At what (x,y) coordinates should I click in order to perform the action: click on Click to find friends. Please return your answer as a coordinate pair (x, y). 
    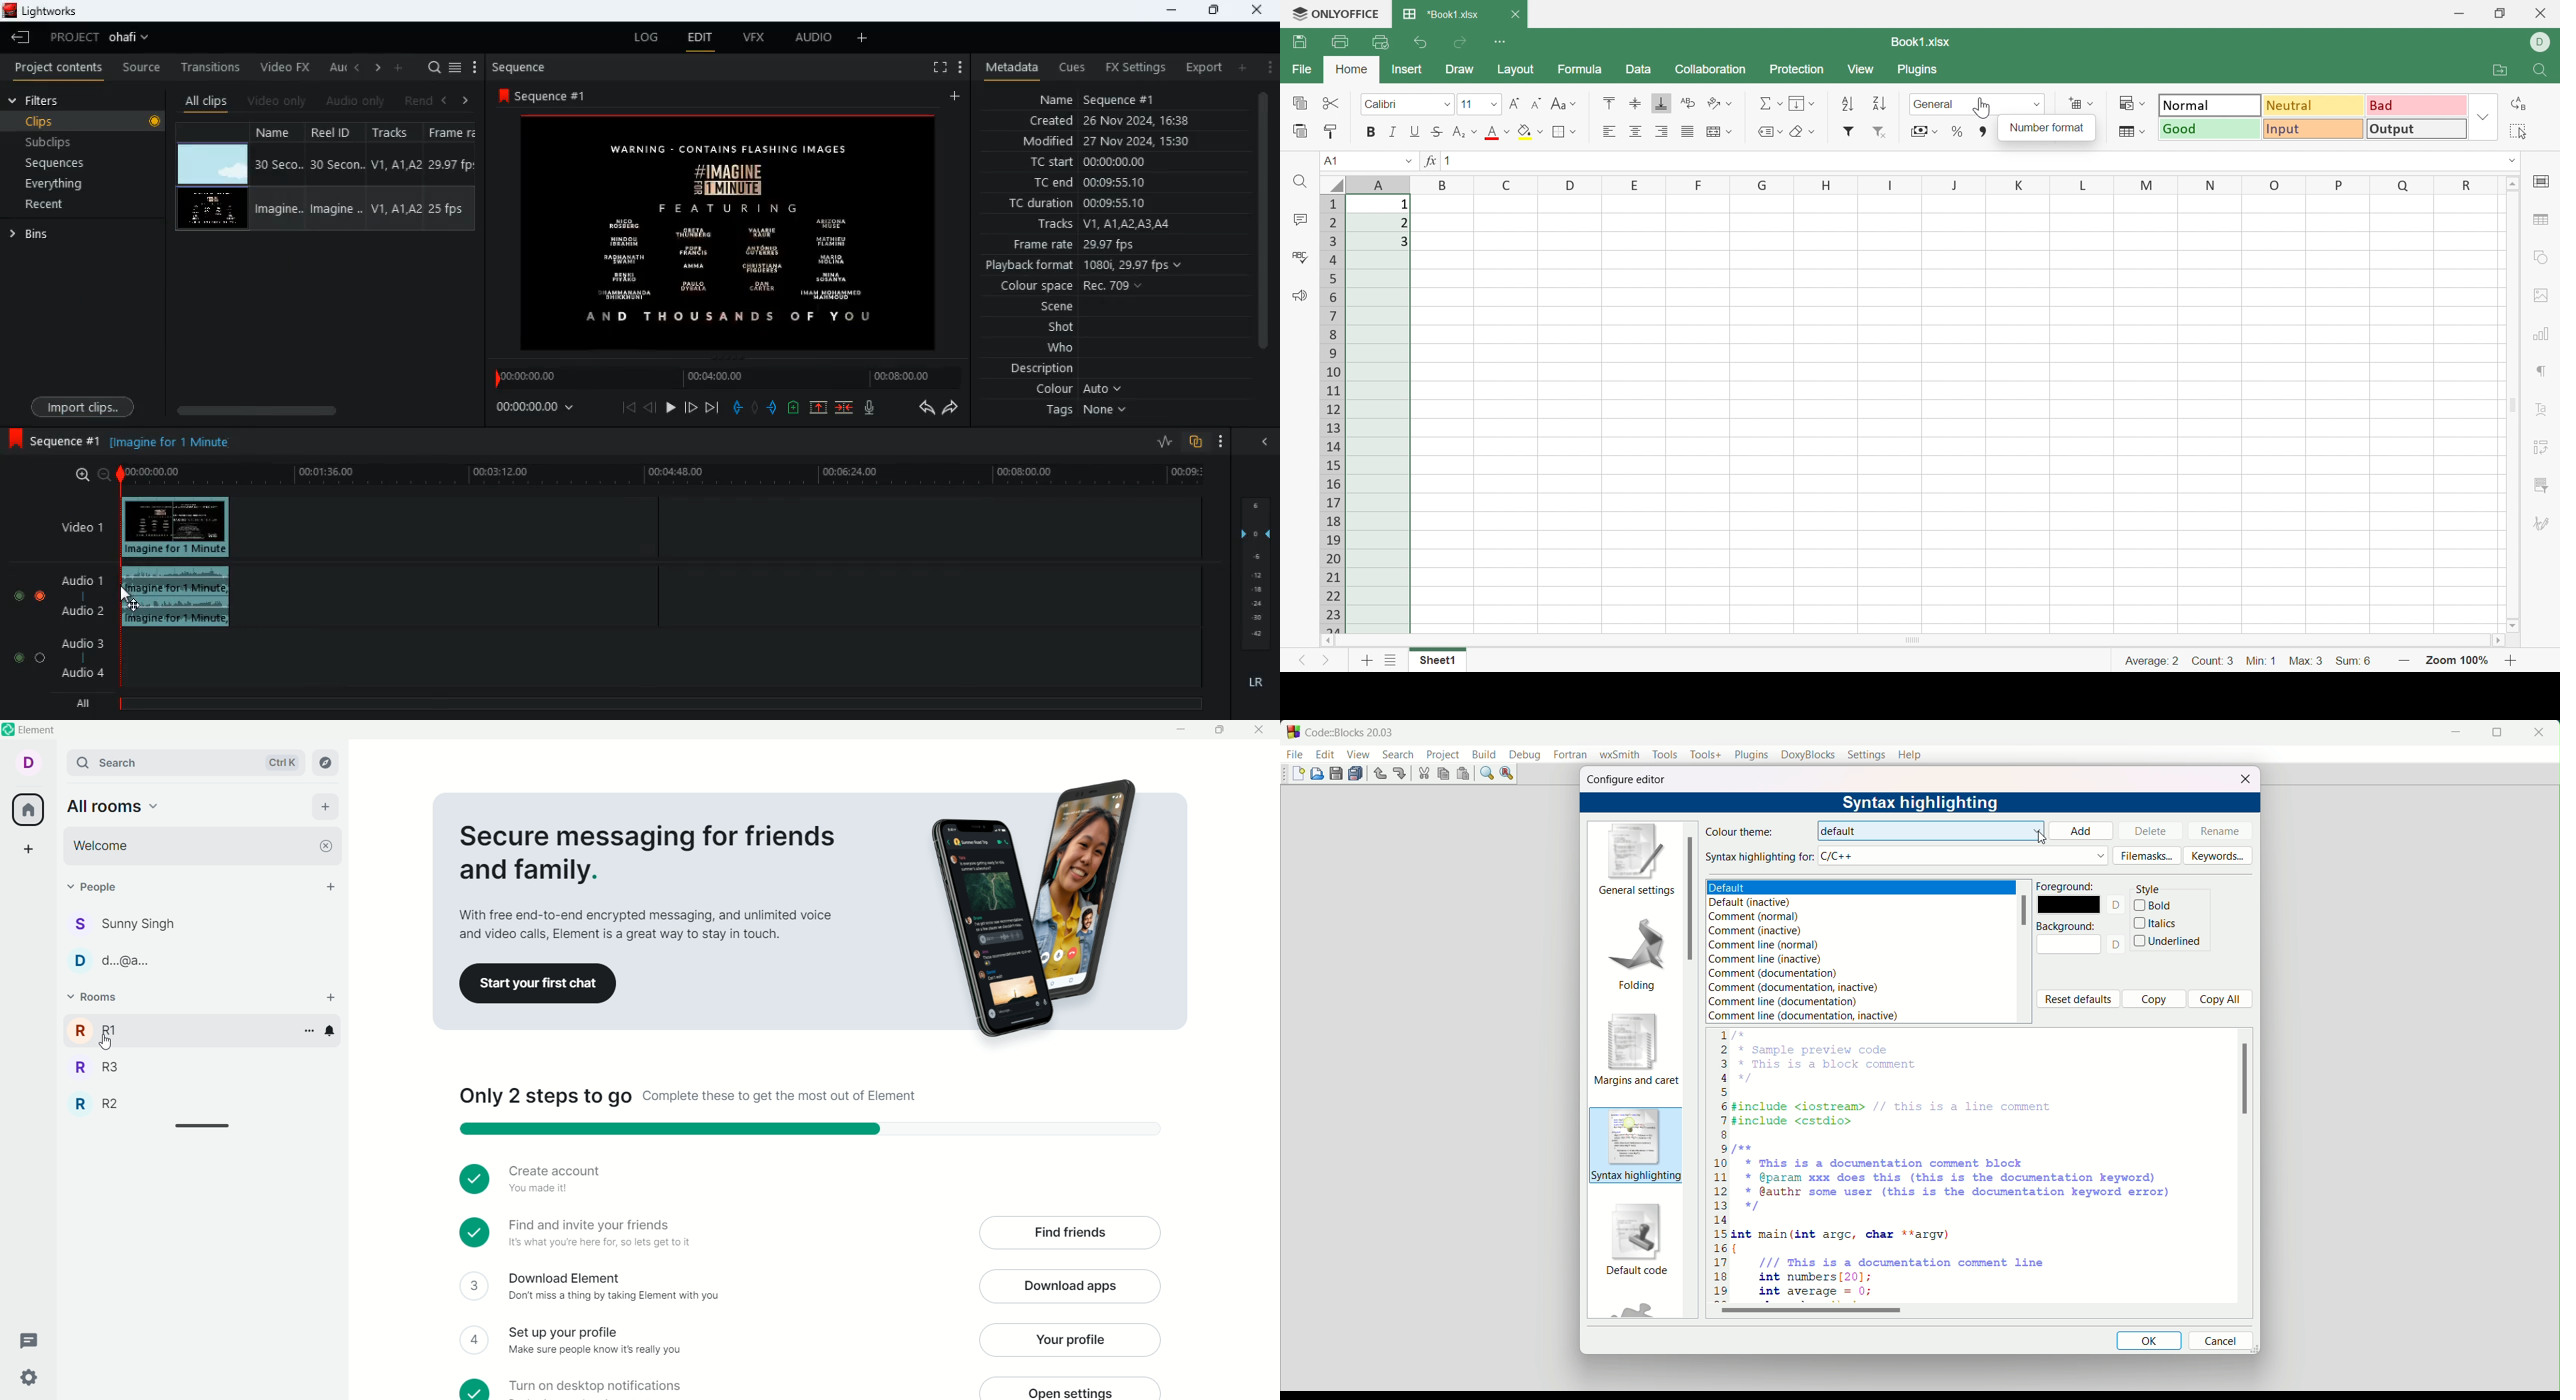
    Looking at the image, I should click on (1069, 1233).